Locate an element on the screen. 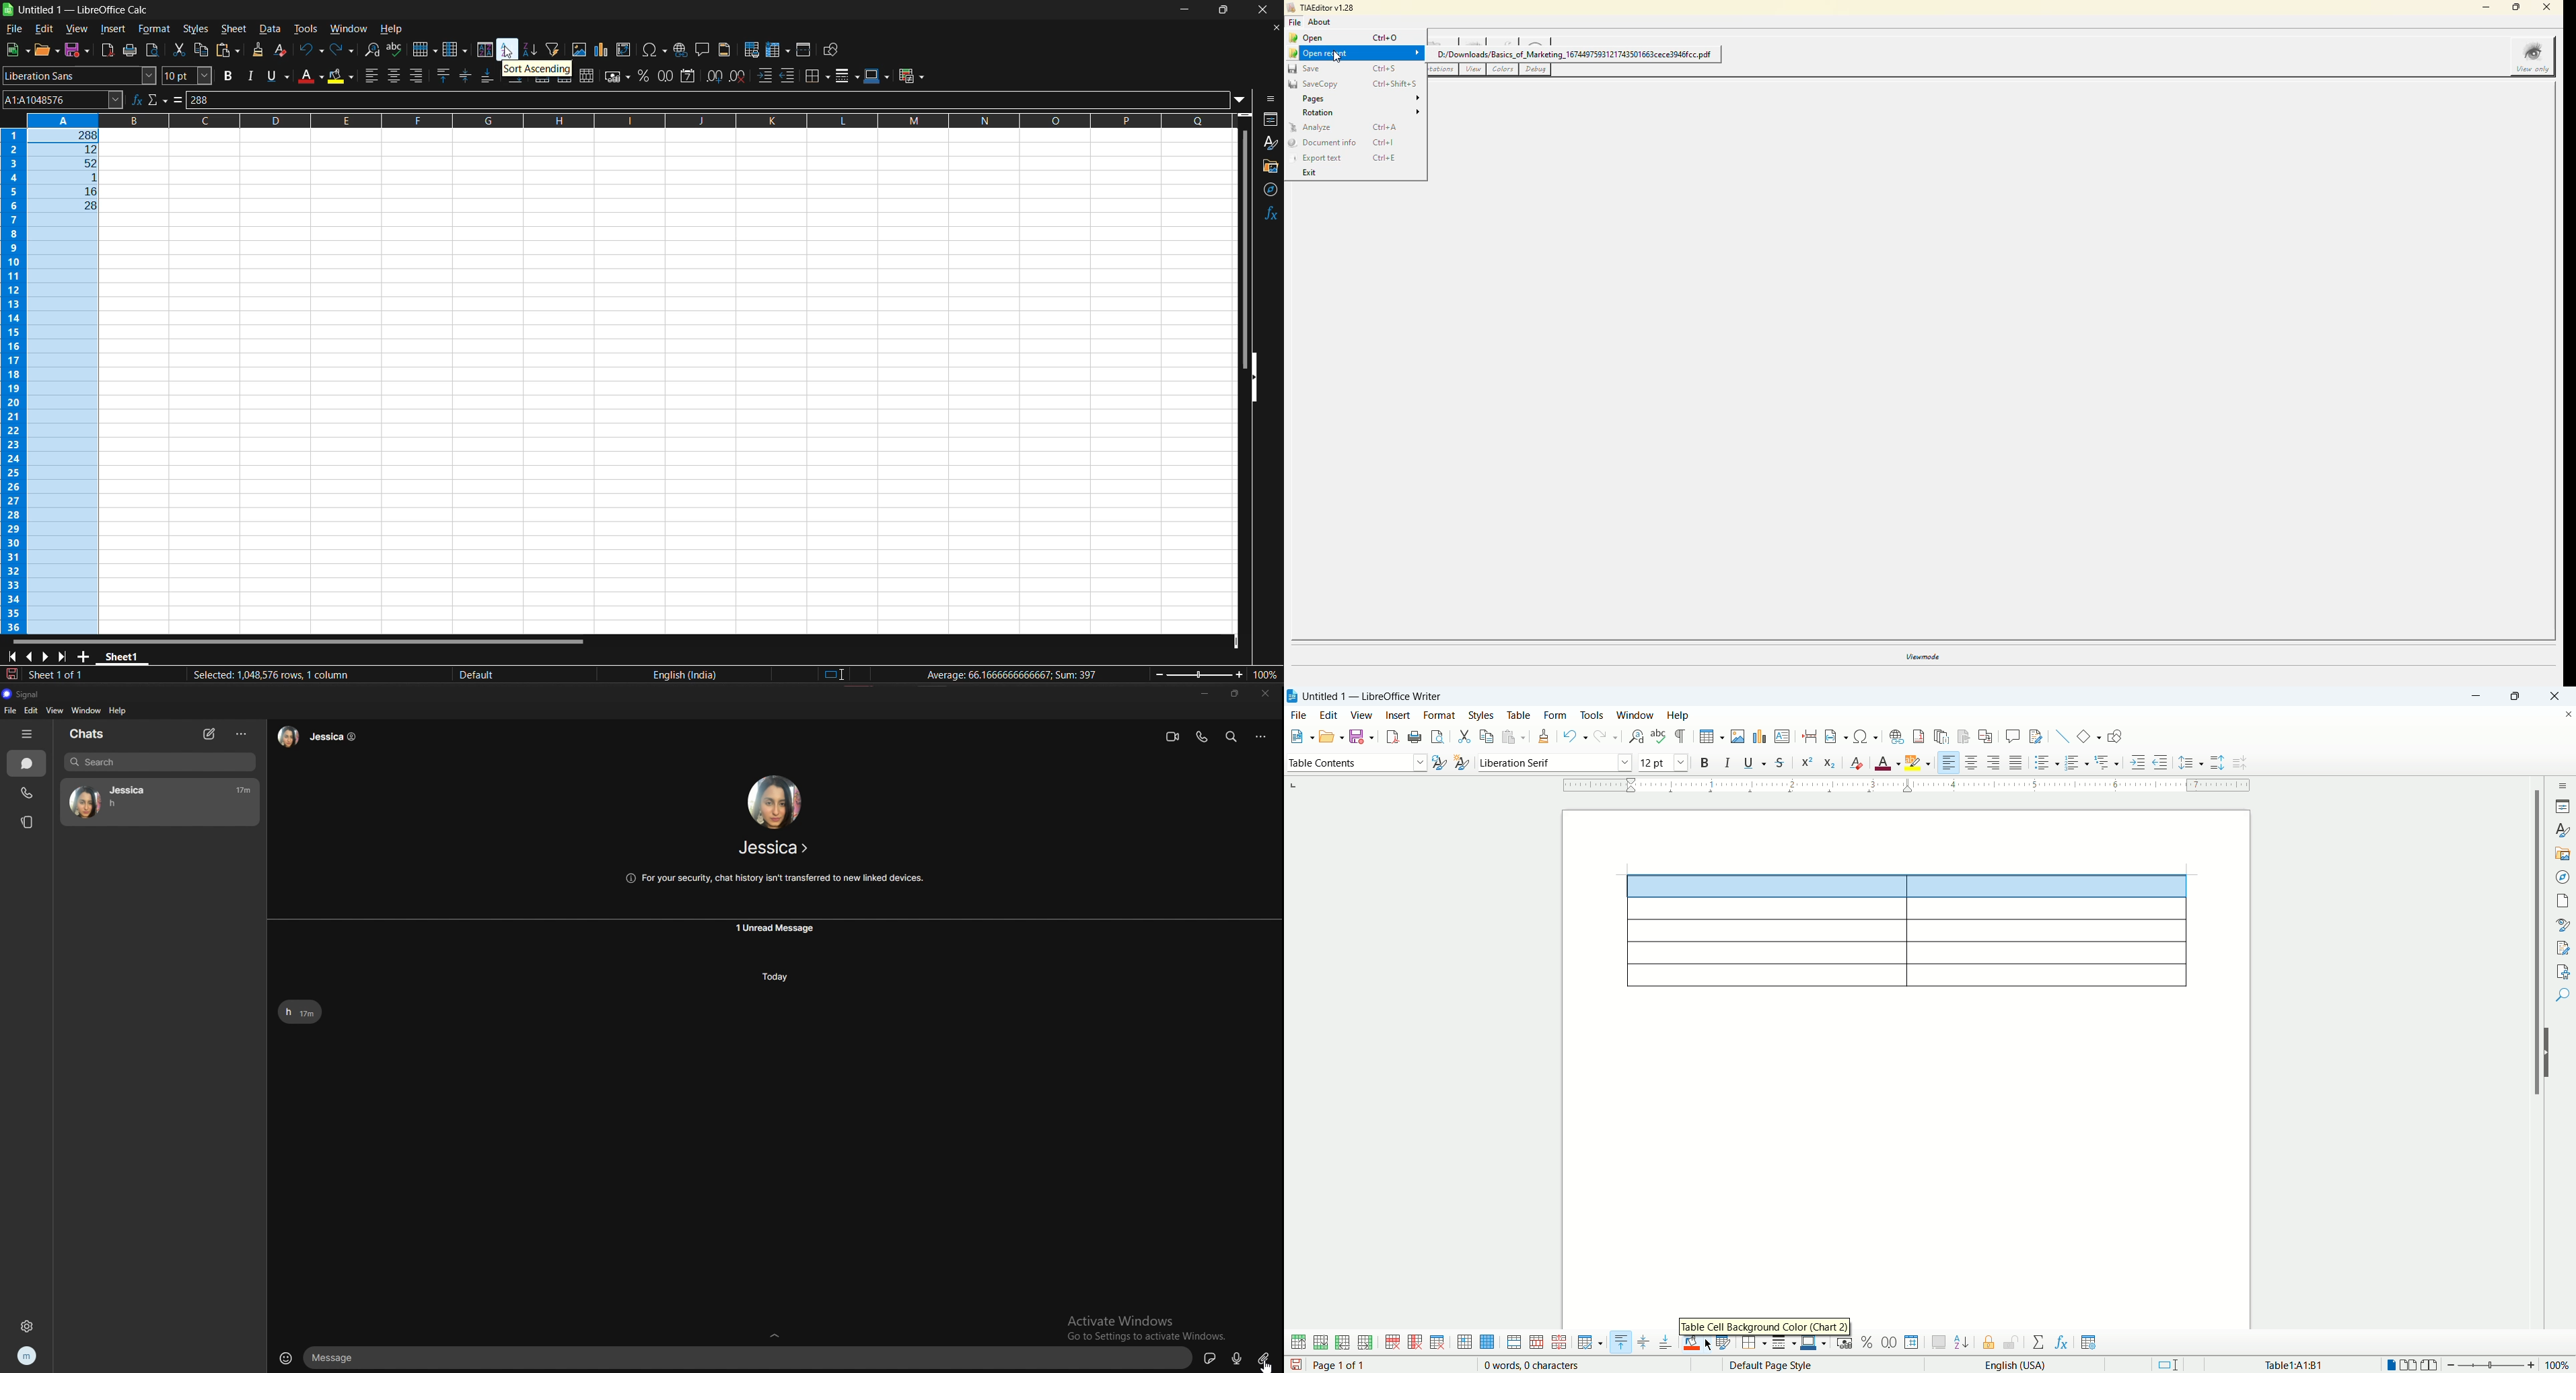 Image resolution: width=2576 pixels, height=1400 pixels. insert pivot chart is located at coordinates (603, 51).